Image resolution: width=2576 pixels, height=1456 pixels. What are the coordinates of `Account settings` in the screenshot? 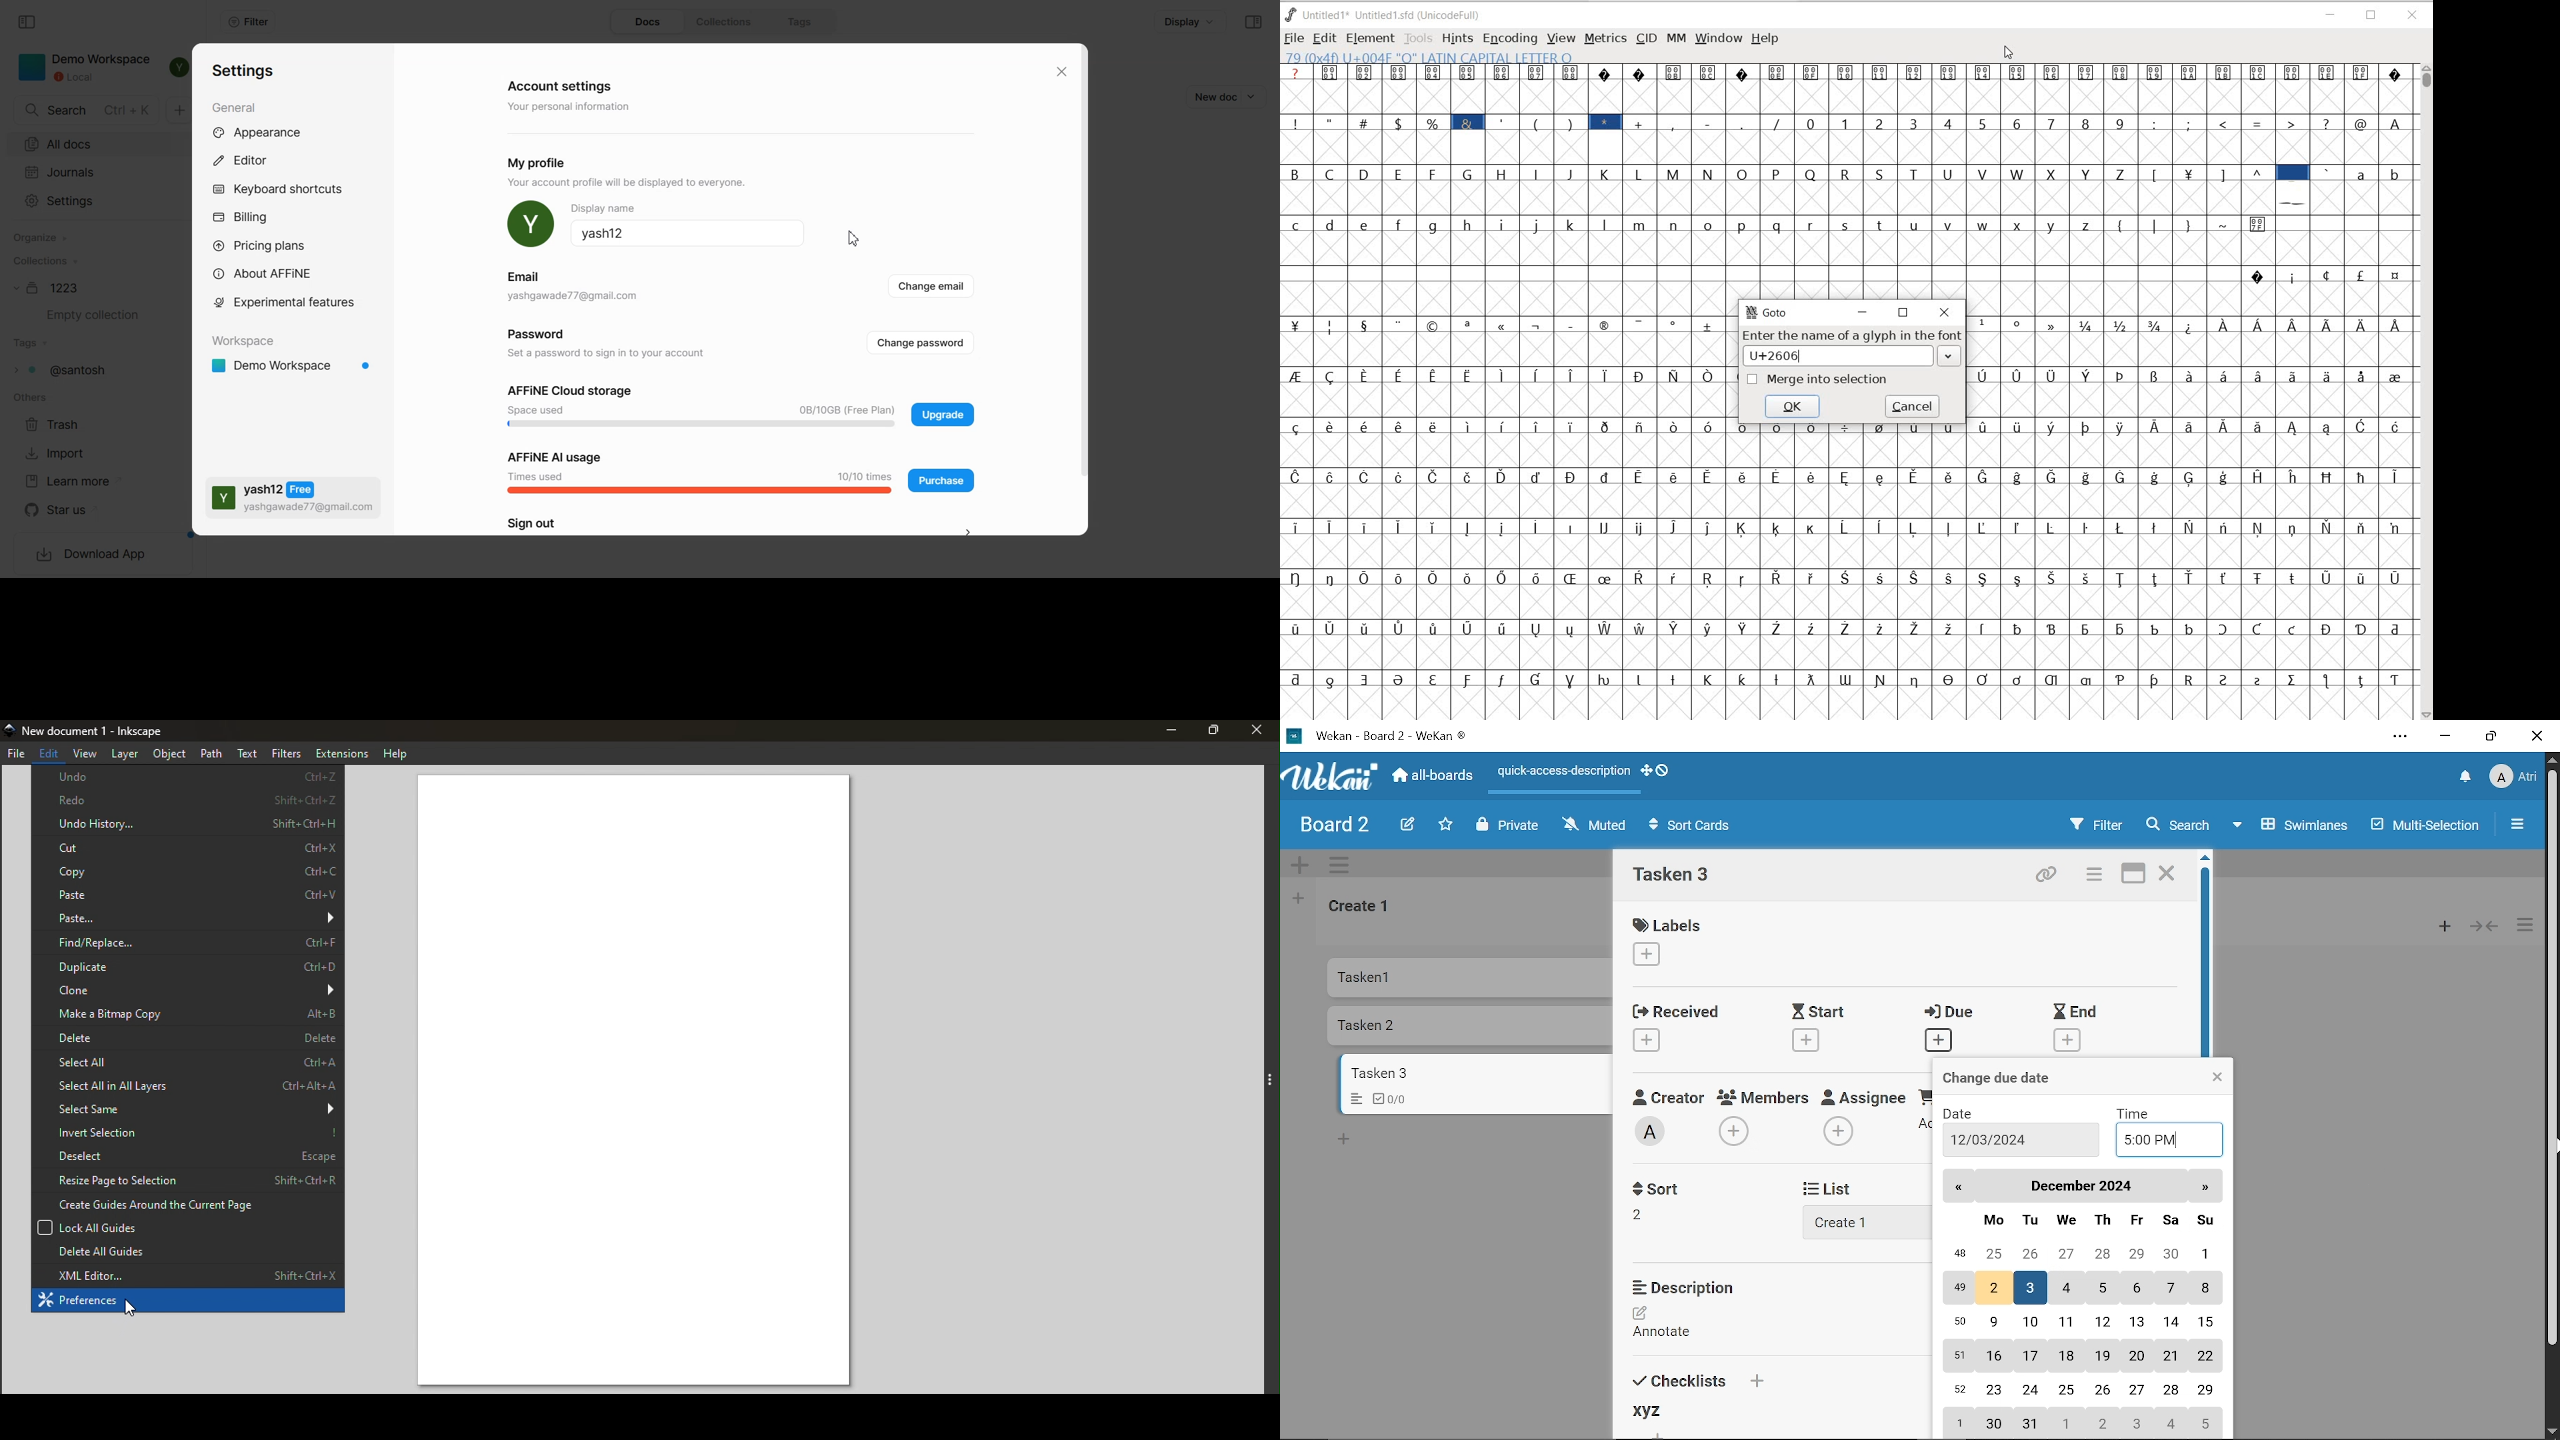 It's located at (562, 85).